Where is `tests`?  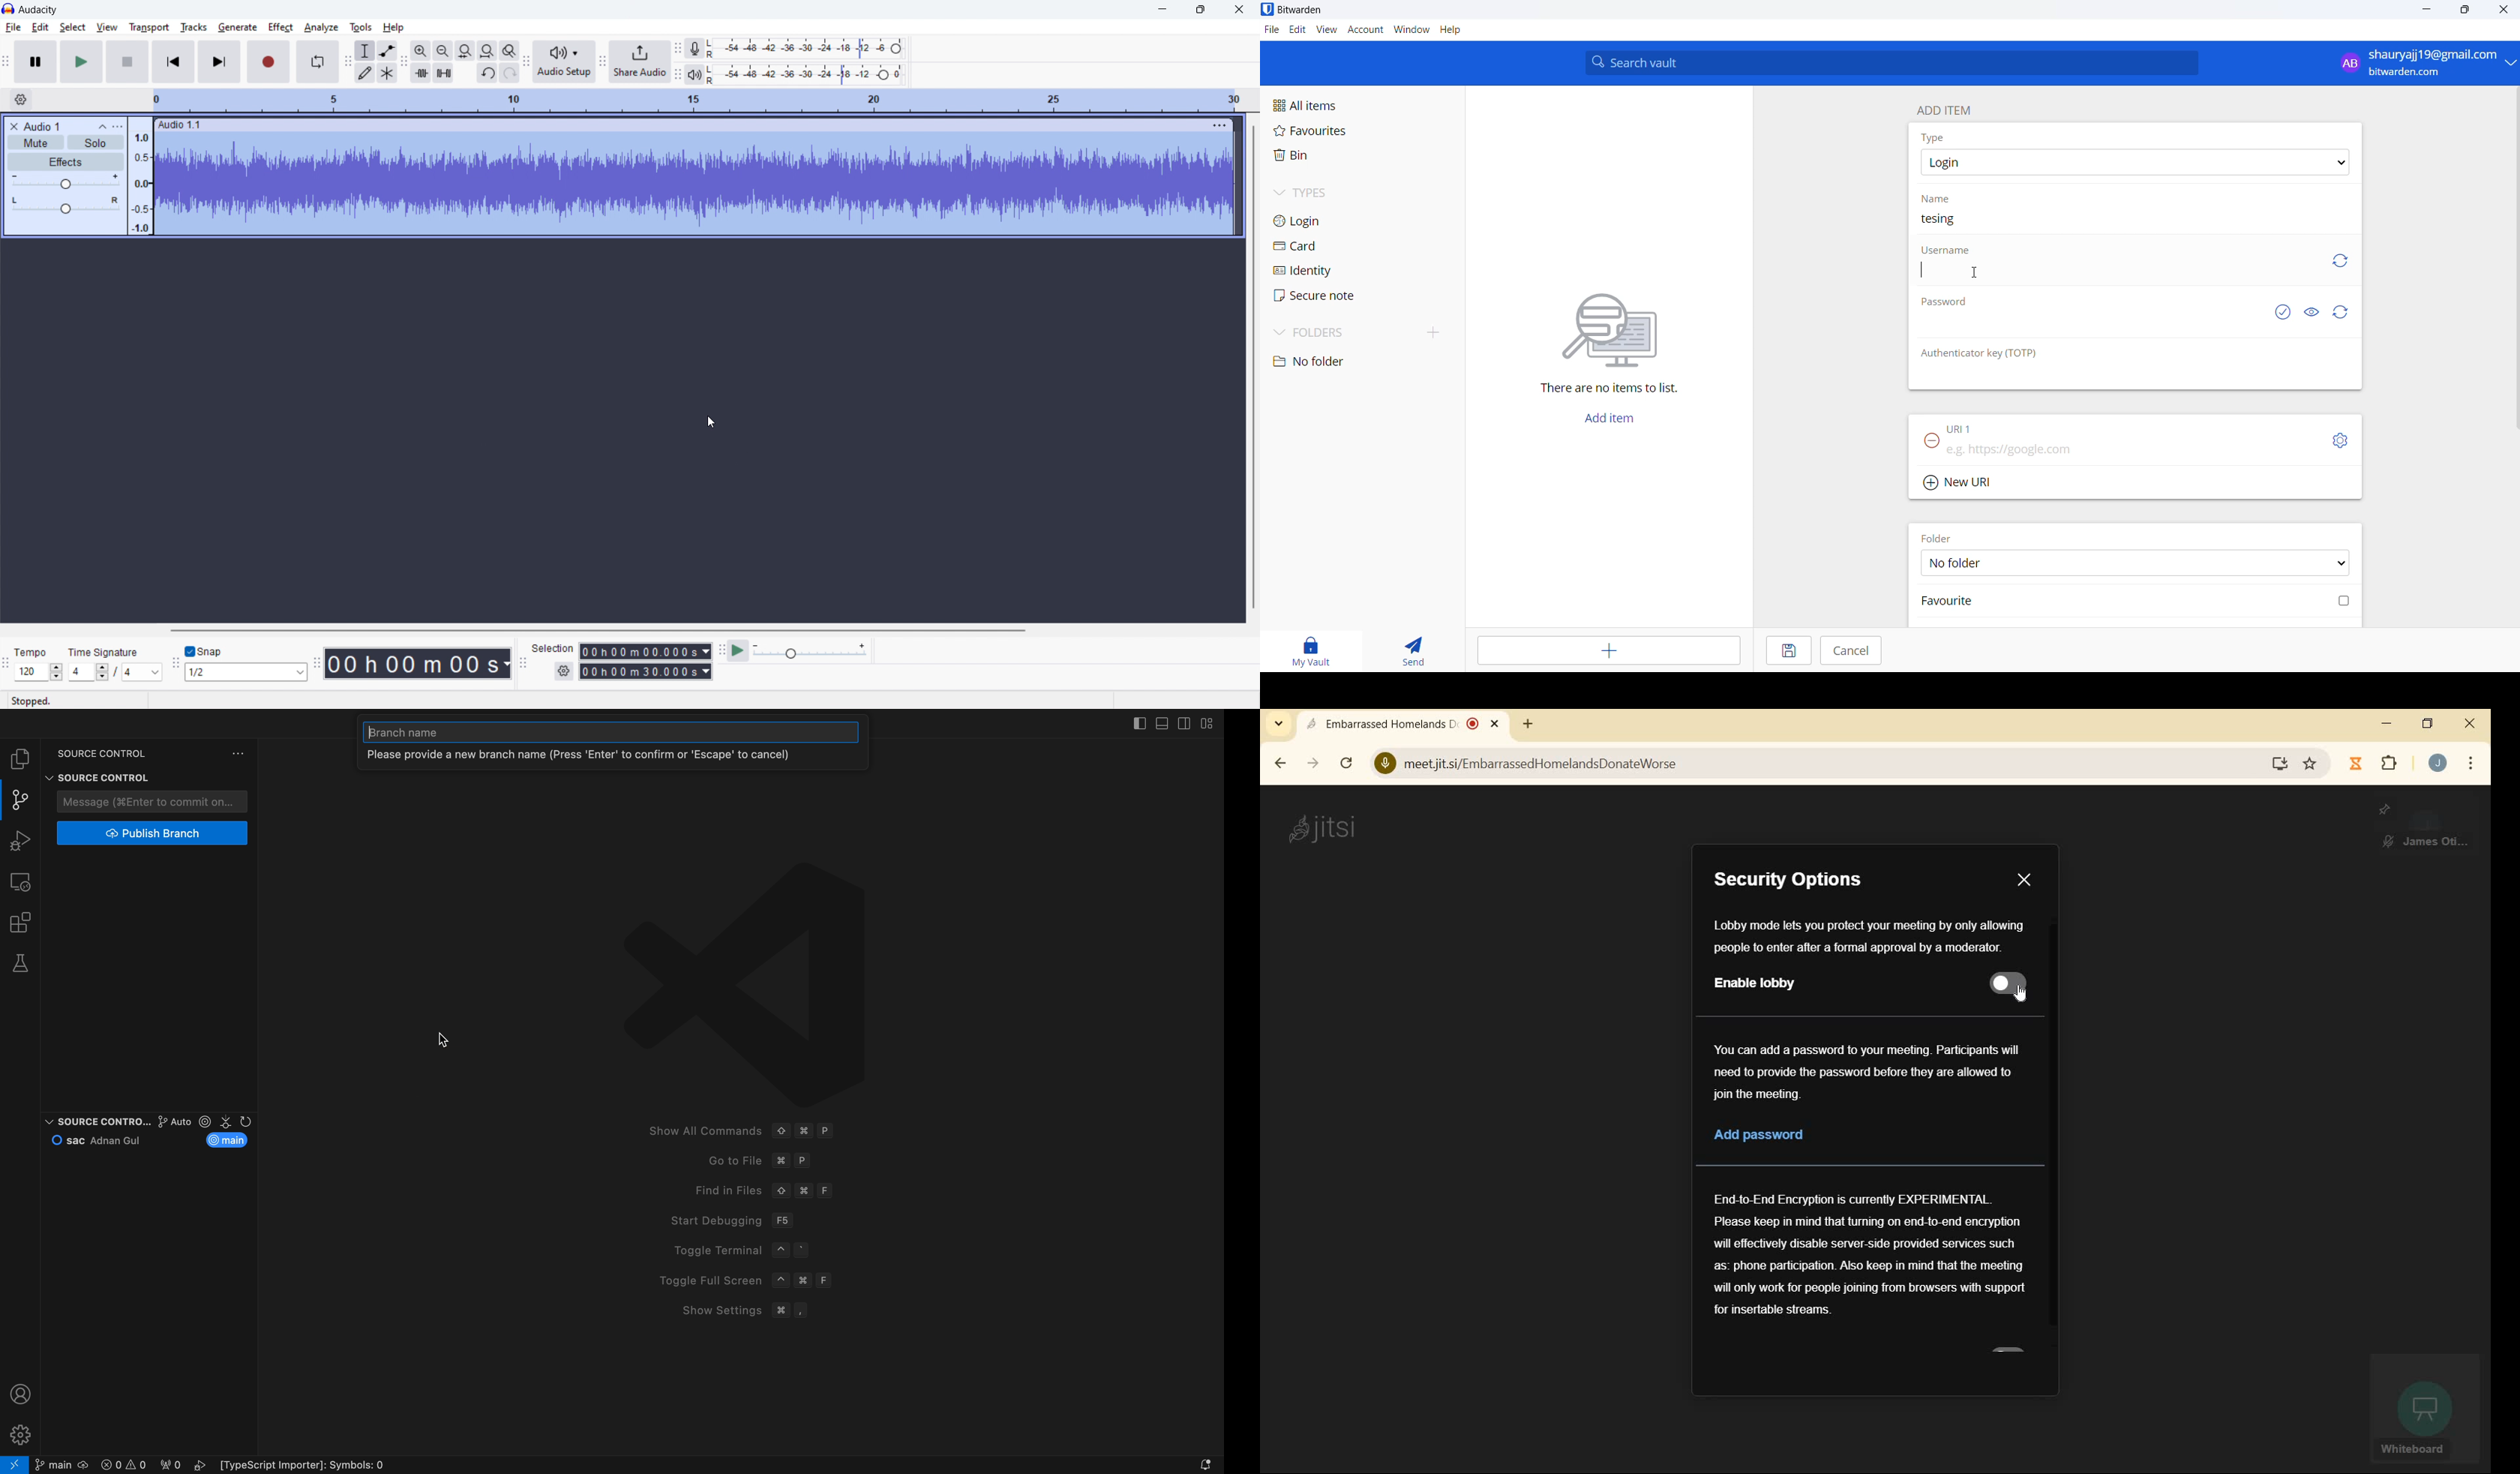 tests is located at coordinates (24, 964).